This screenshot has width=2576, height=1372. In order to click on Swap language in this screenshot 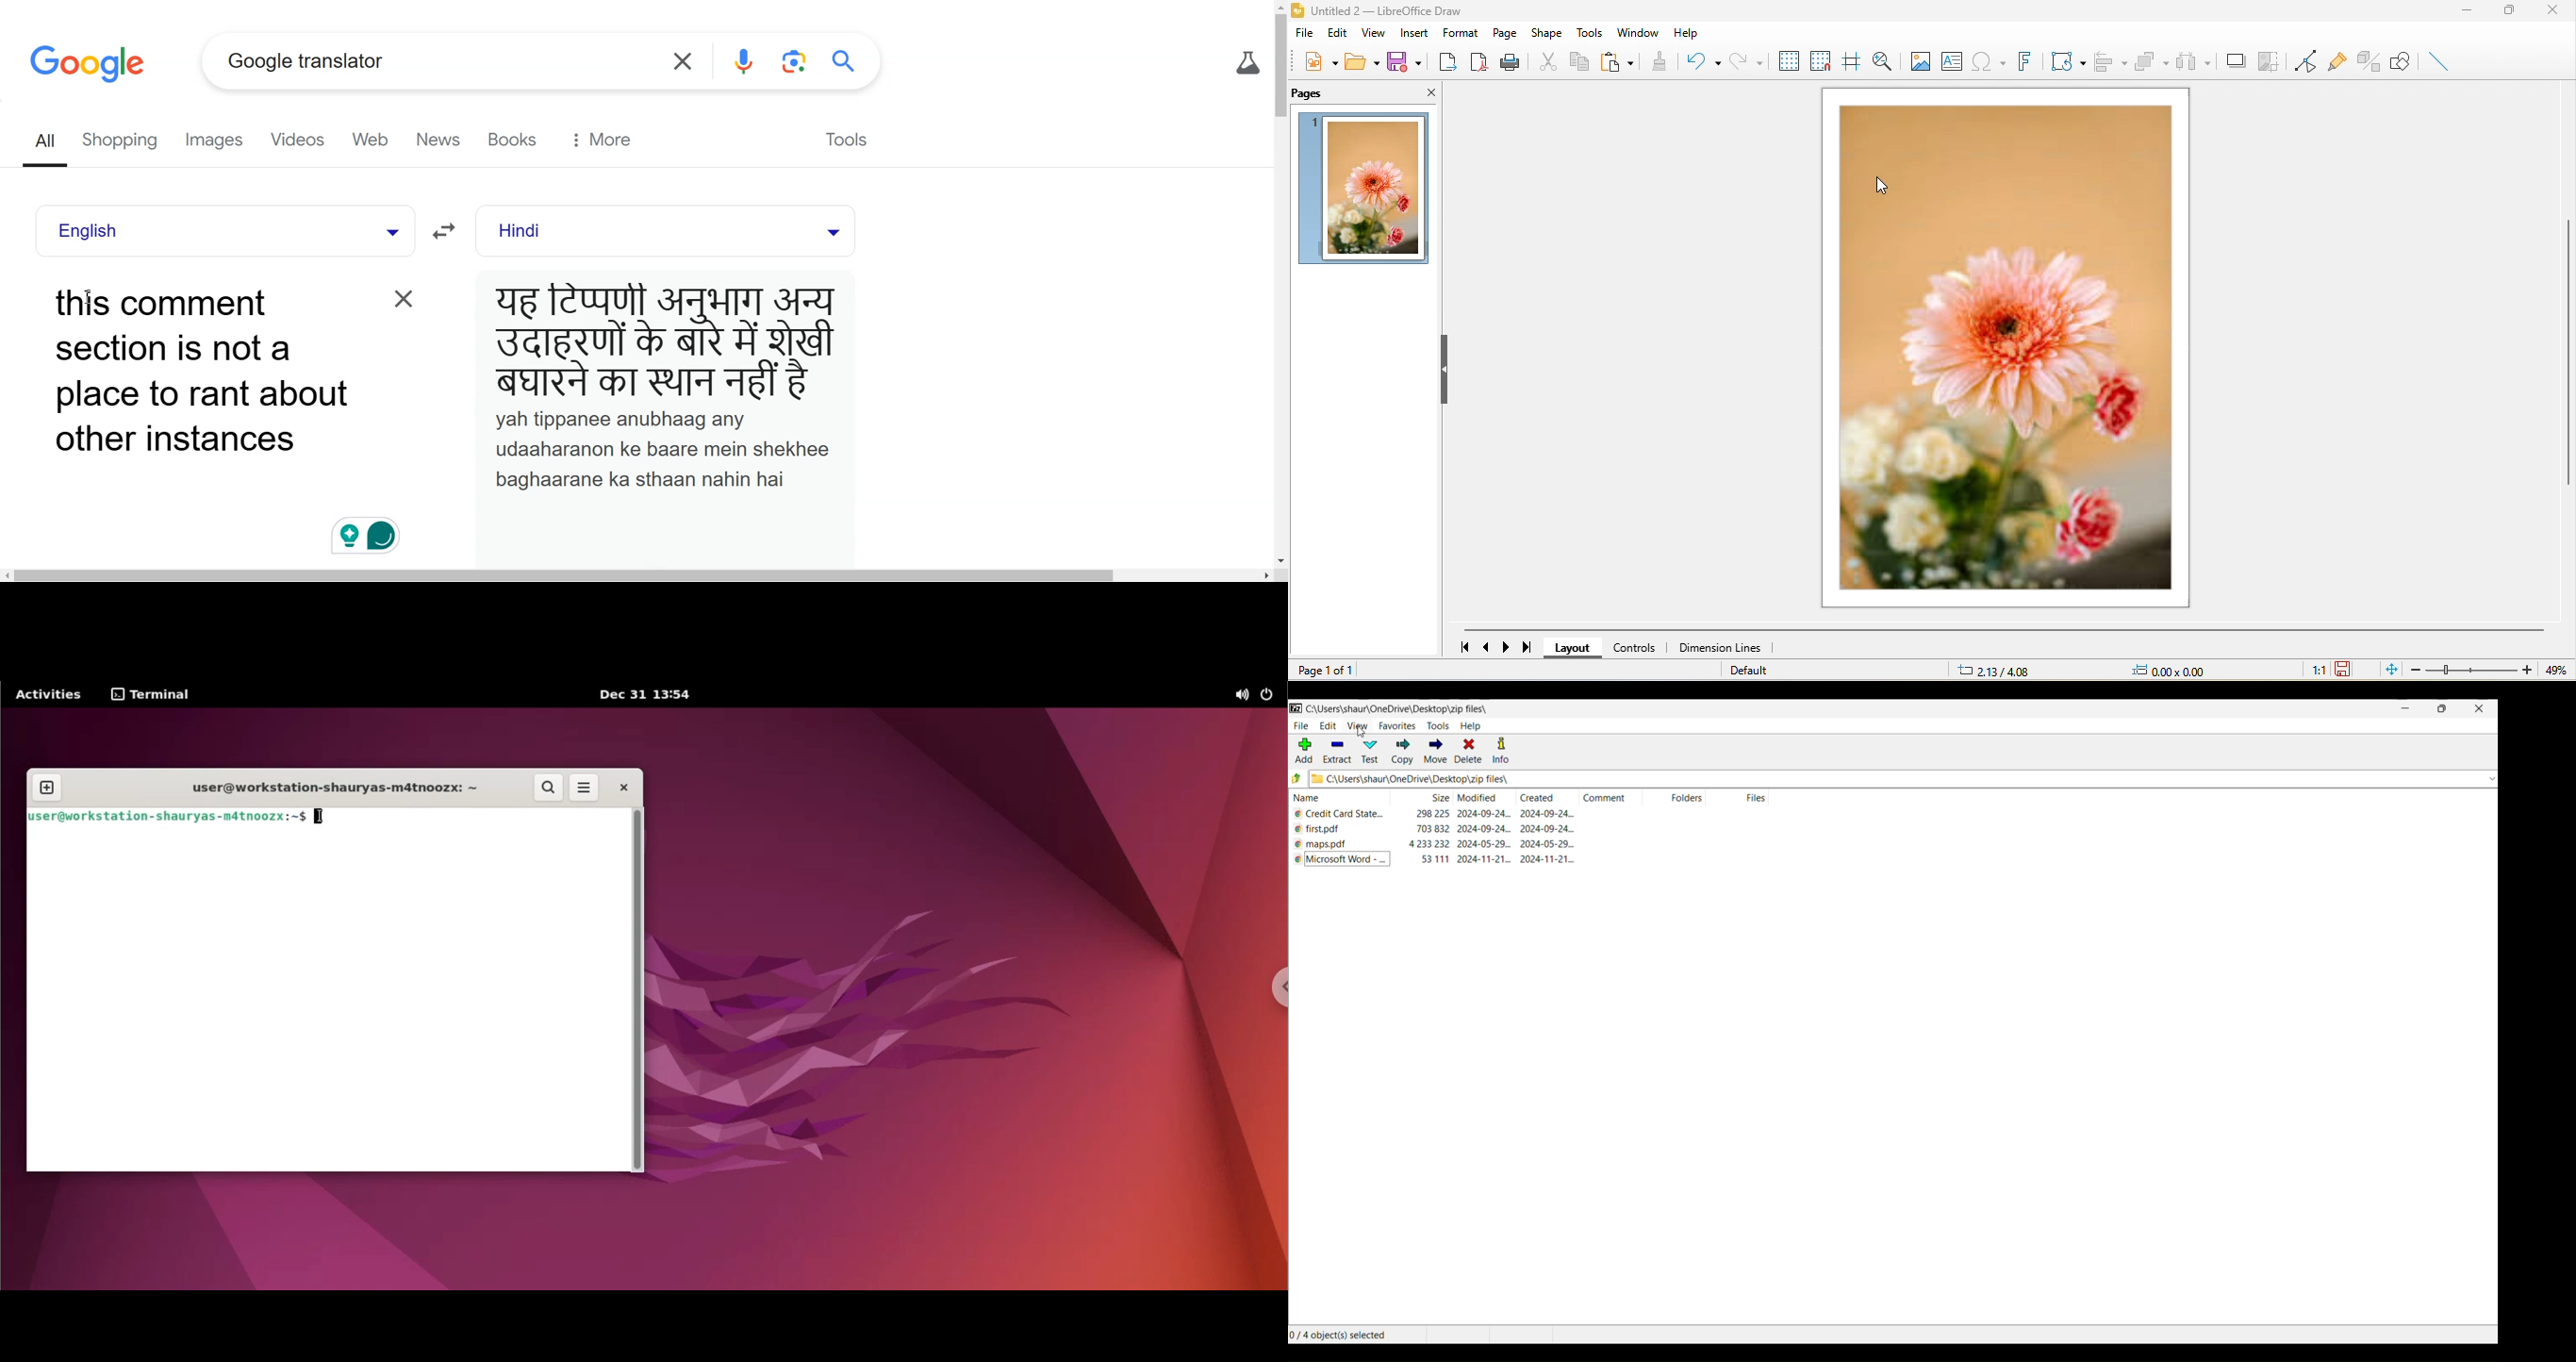, I will do `click(447, 232)`.